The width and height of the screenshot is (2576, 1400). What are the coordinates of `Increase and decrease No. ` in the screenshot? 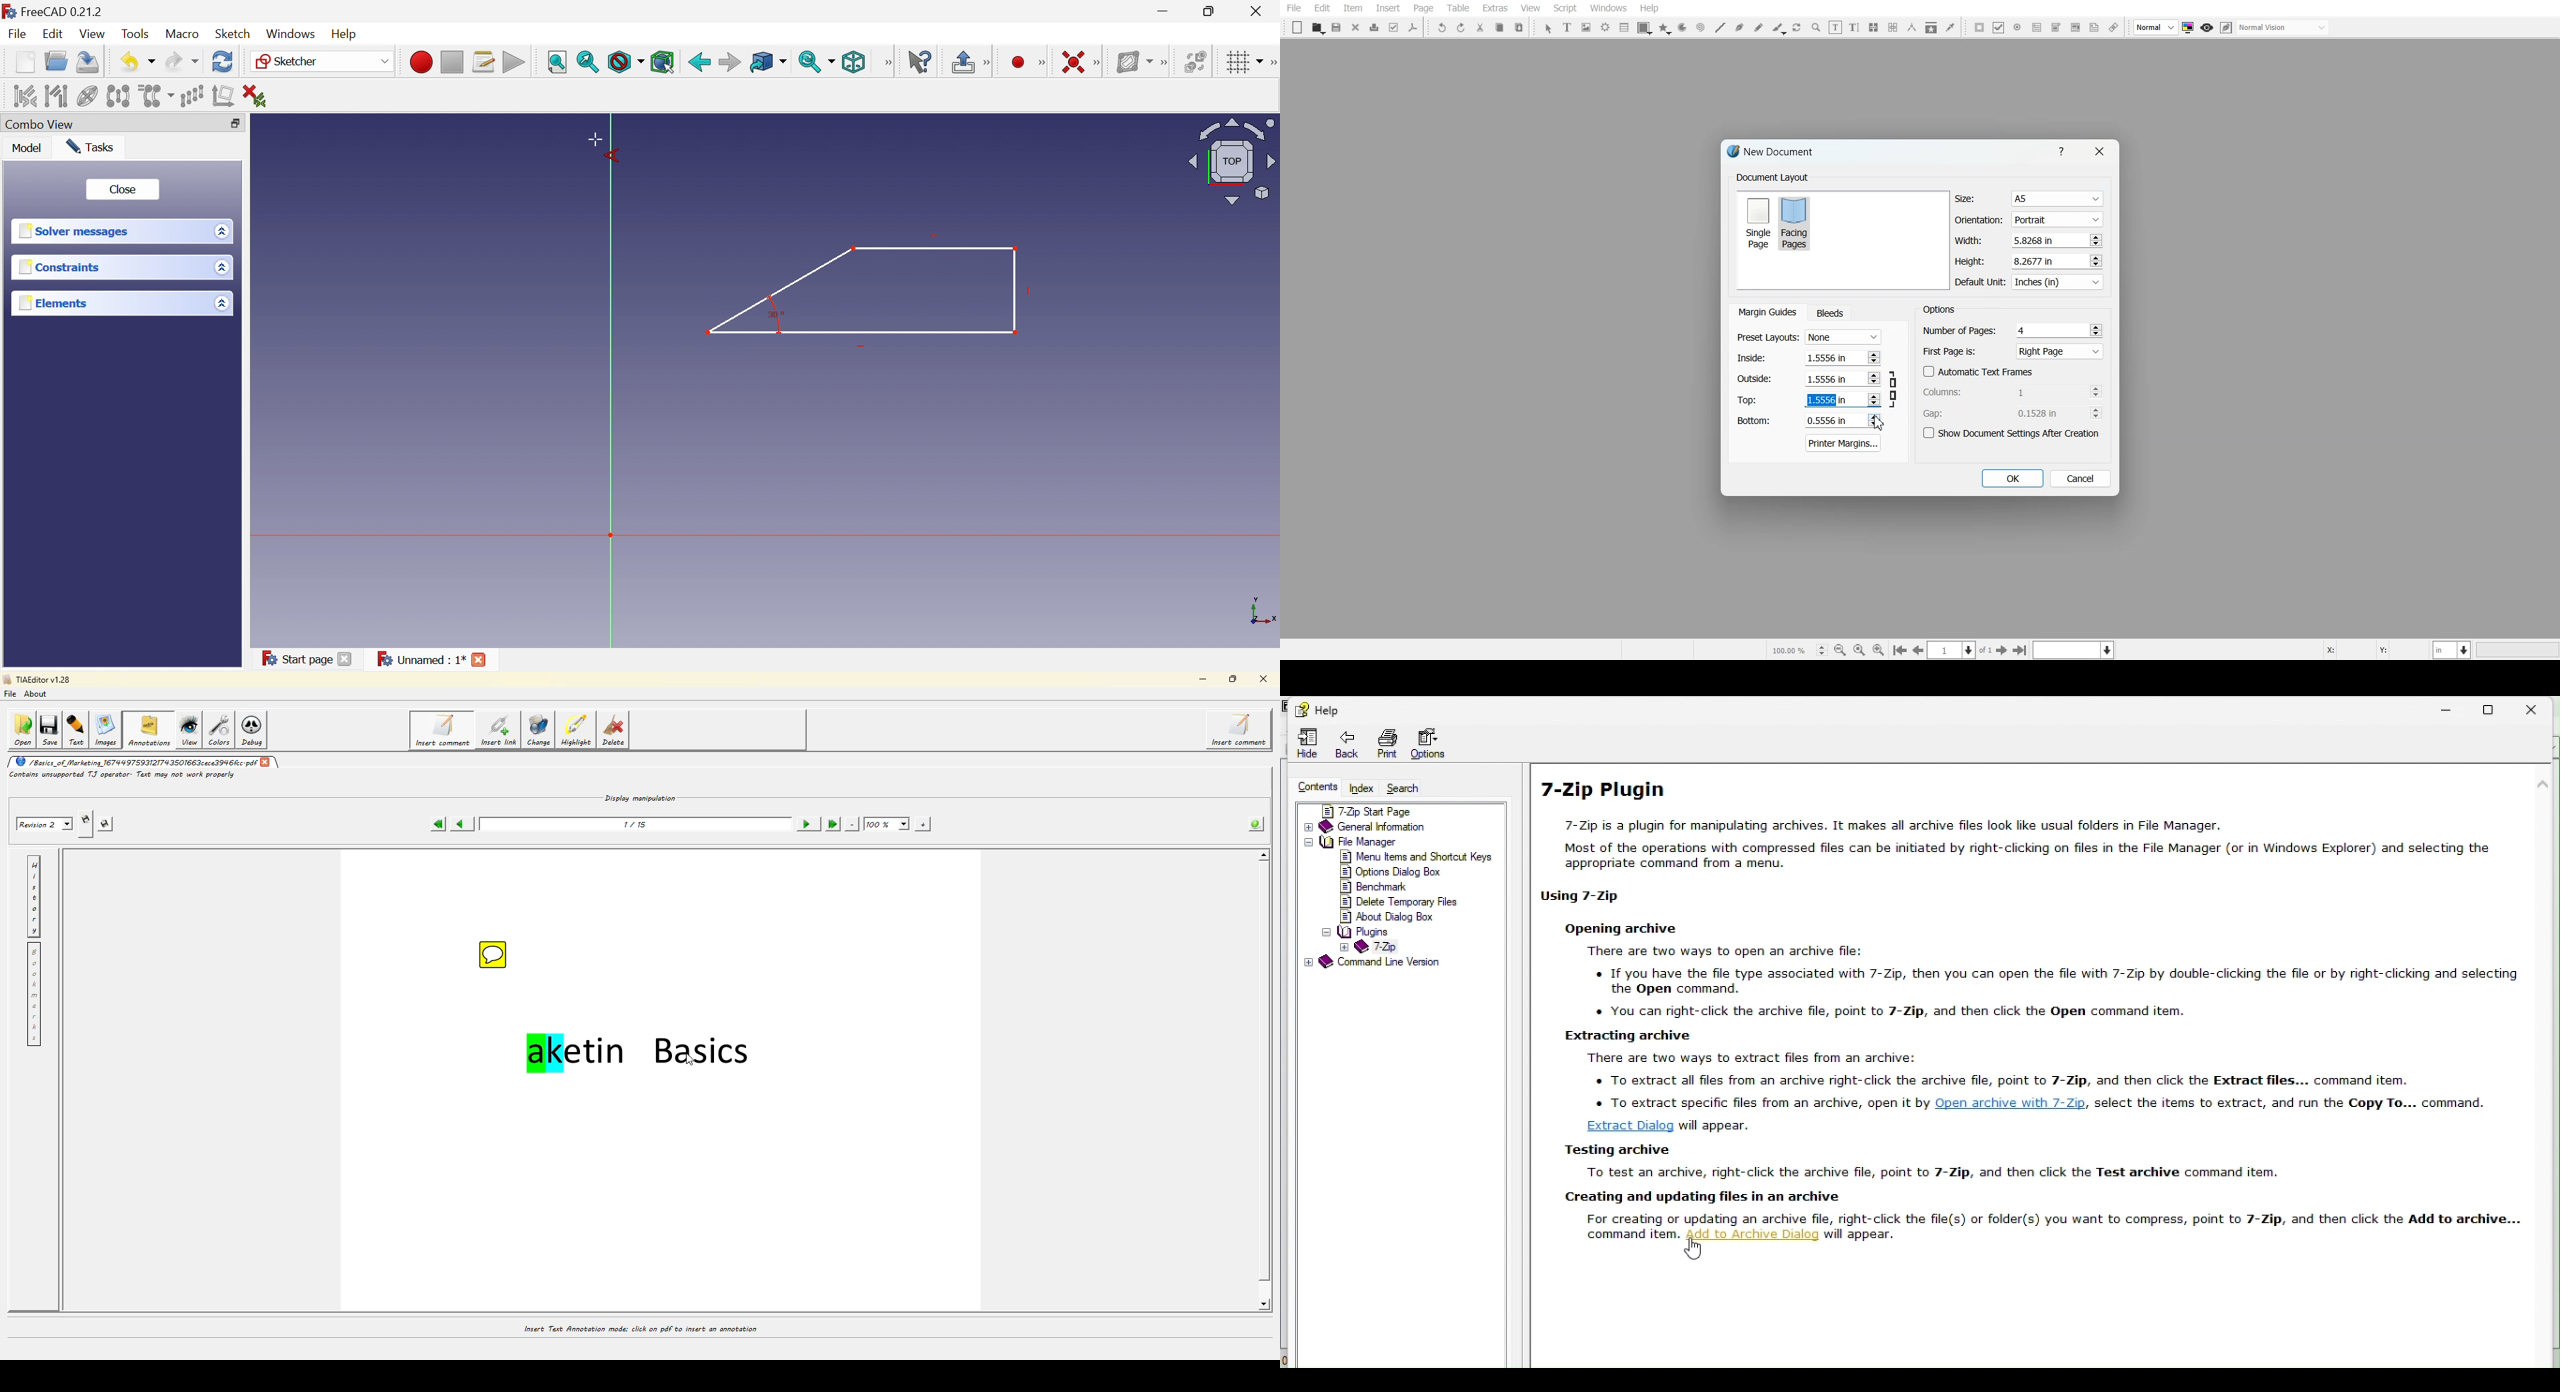 It's located at (2095, 391).